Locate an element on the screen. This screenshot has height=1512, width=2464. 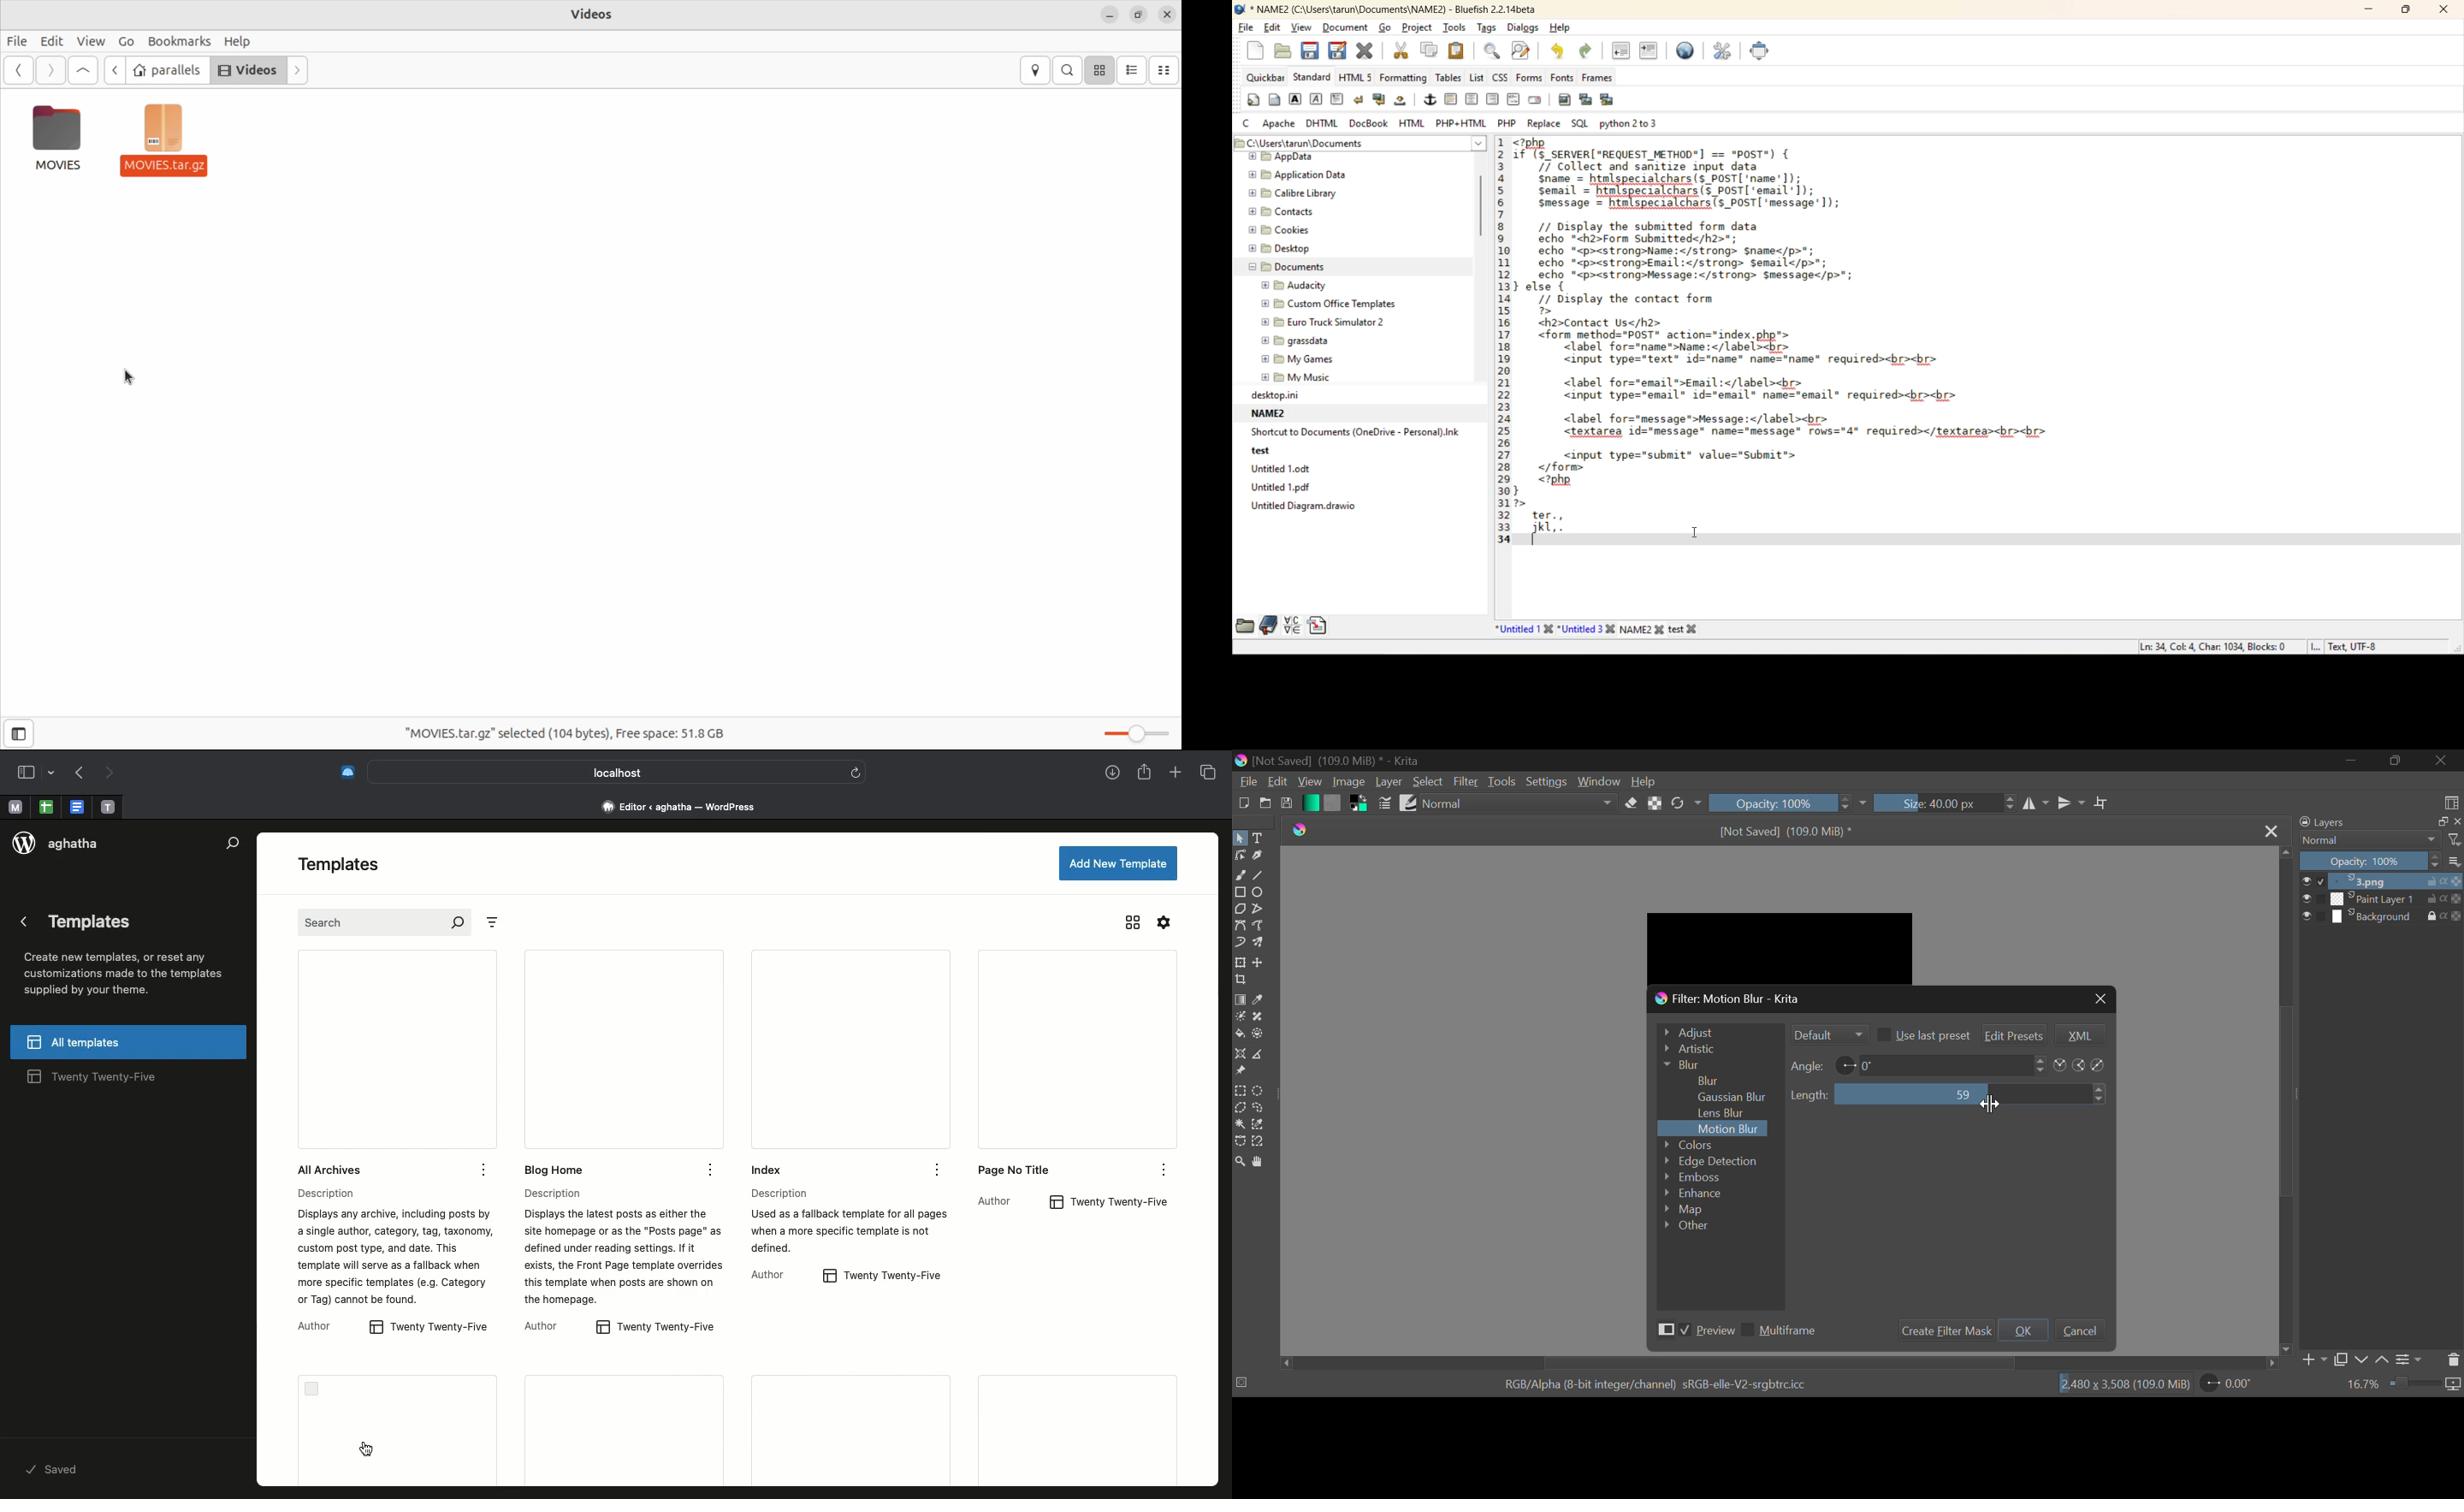
[Not Saved] (109.0 MiB) * - Krita is located at coordinates (1341, 760).